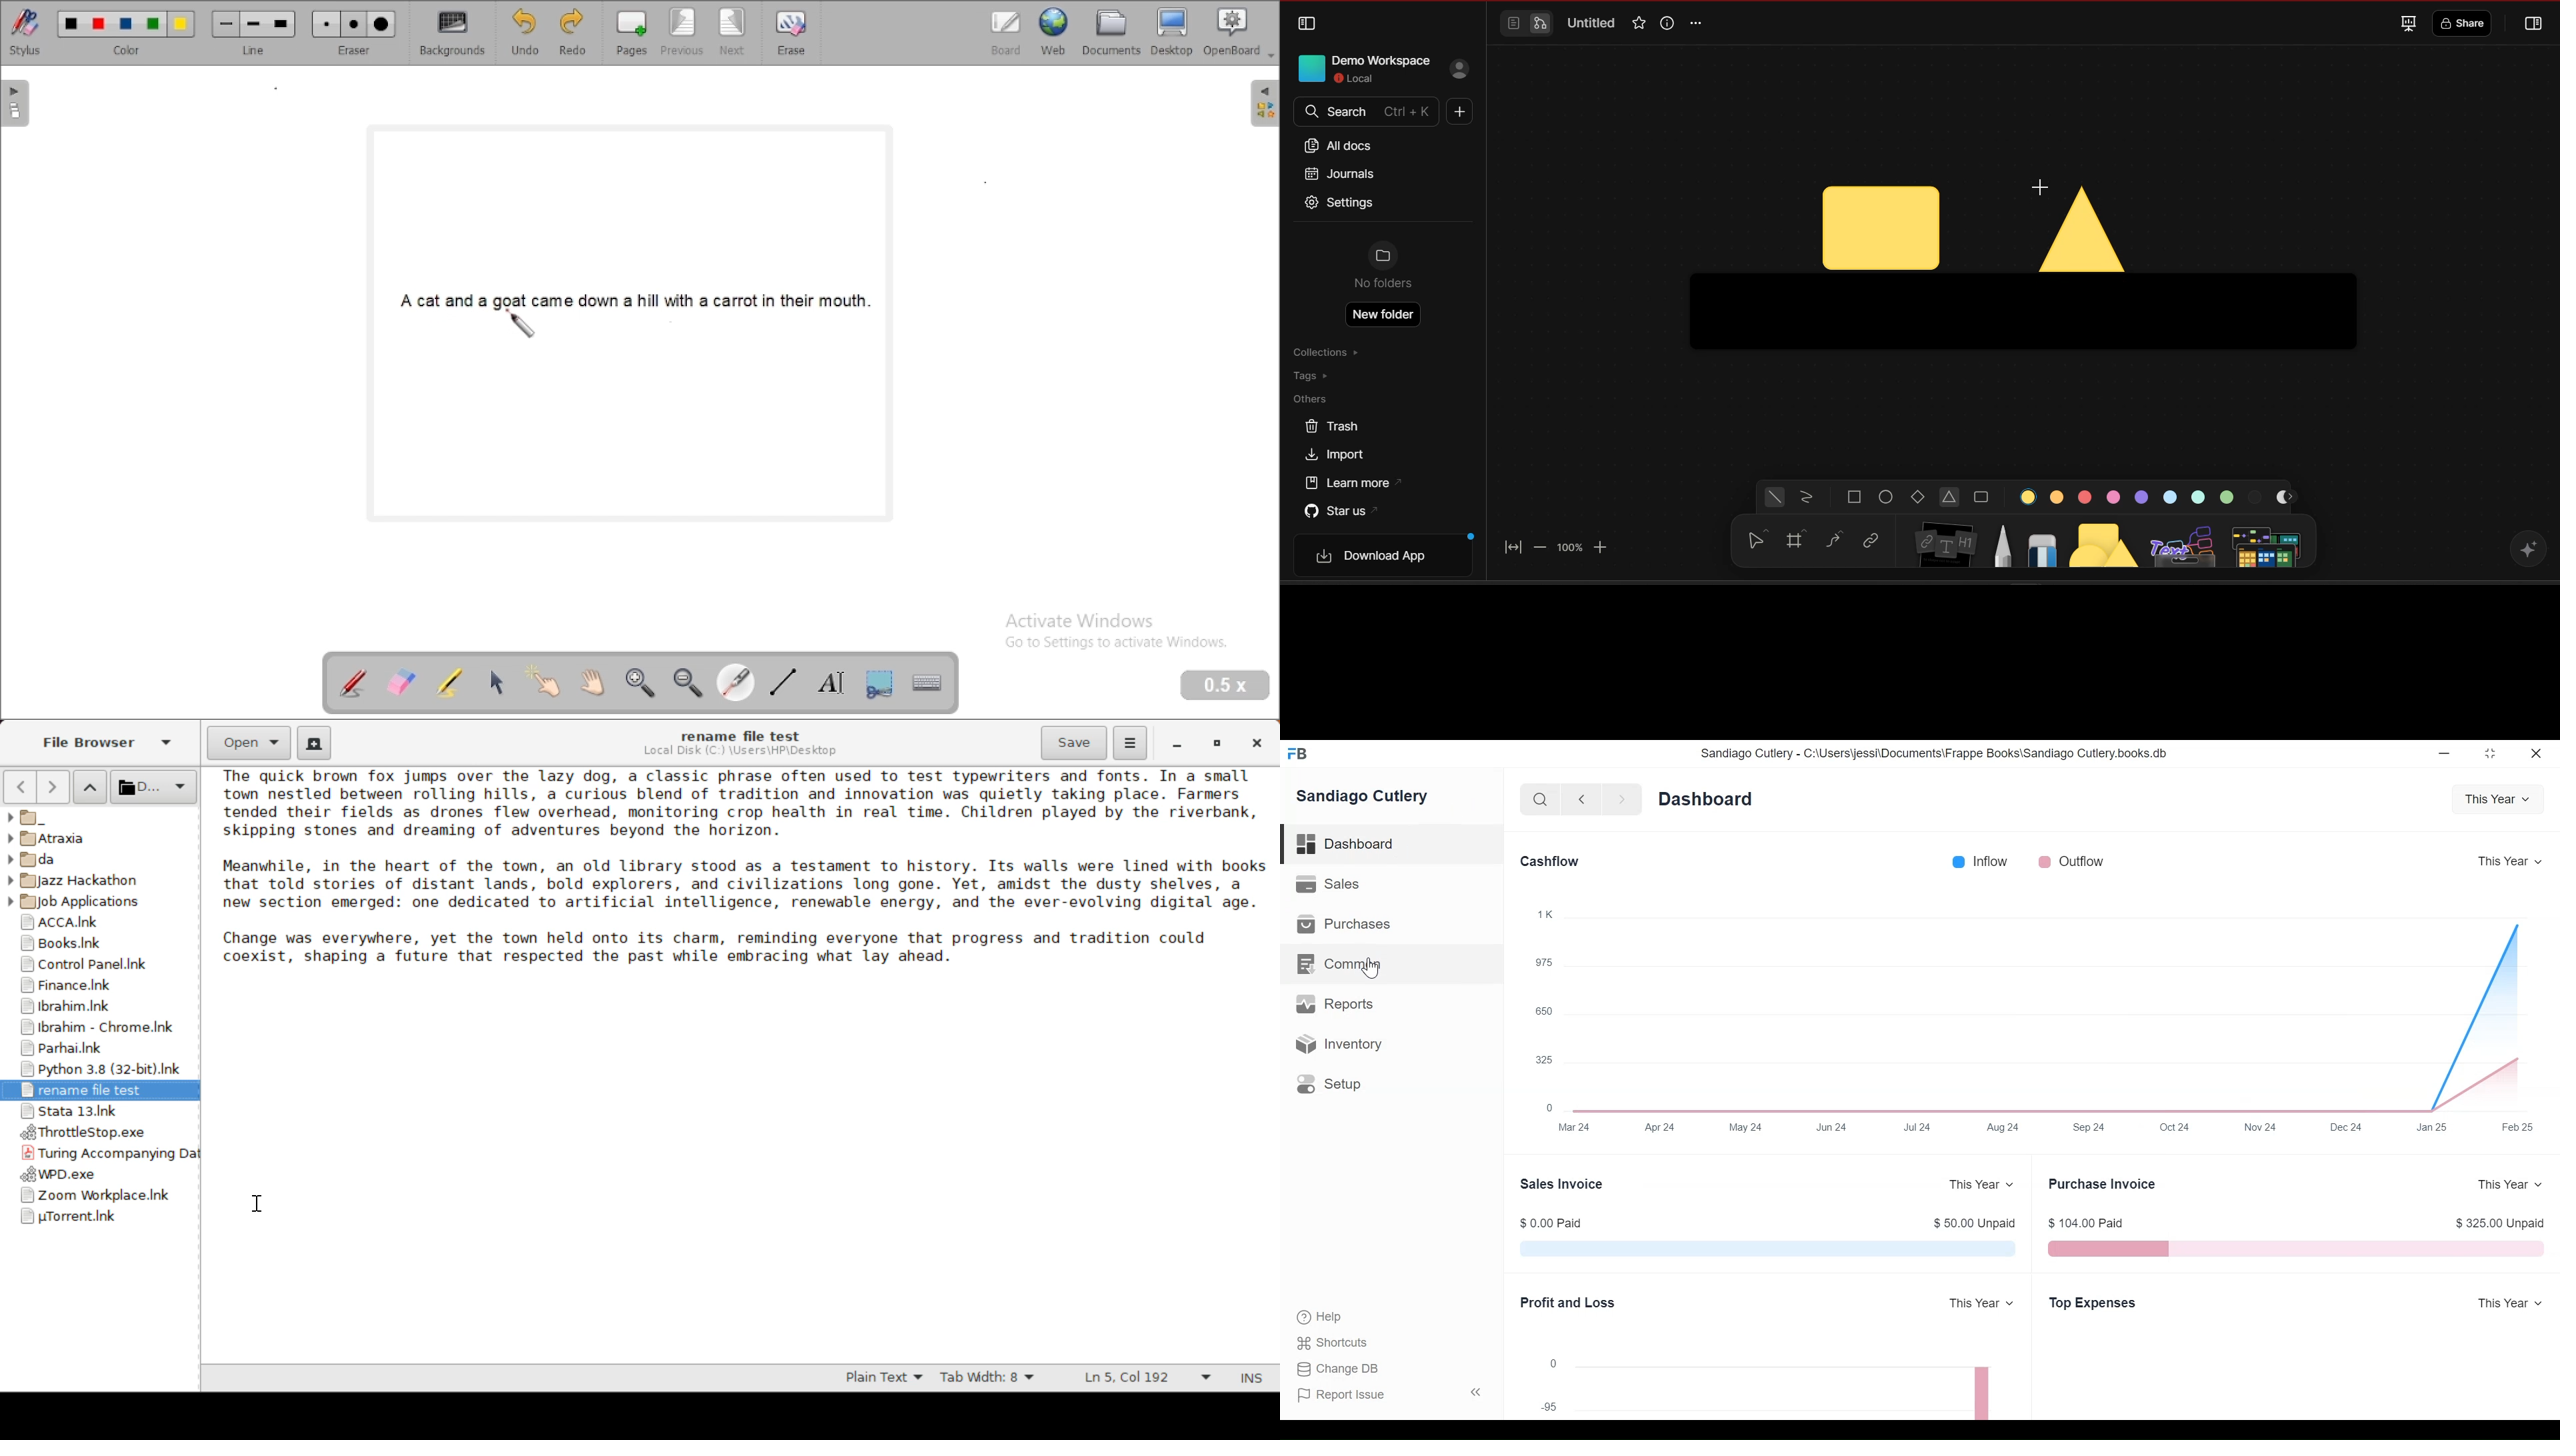  I want to click on Cursor, so click(1370, 968).